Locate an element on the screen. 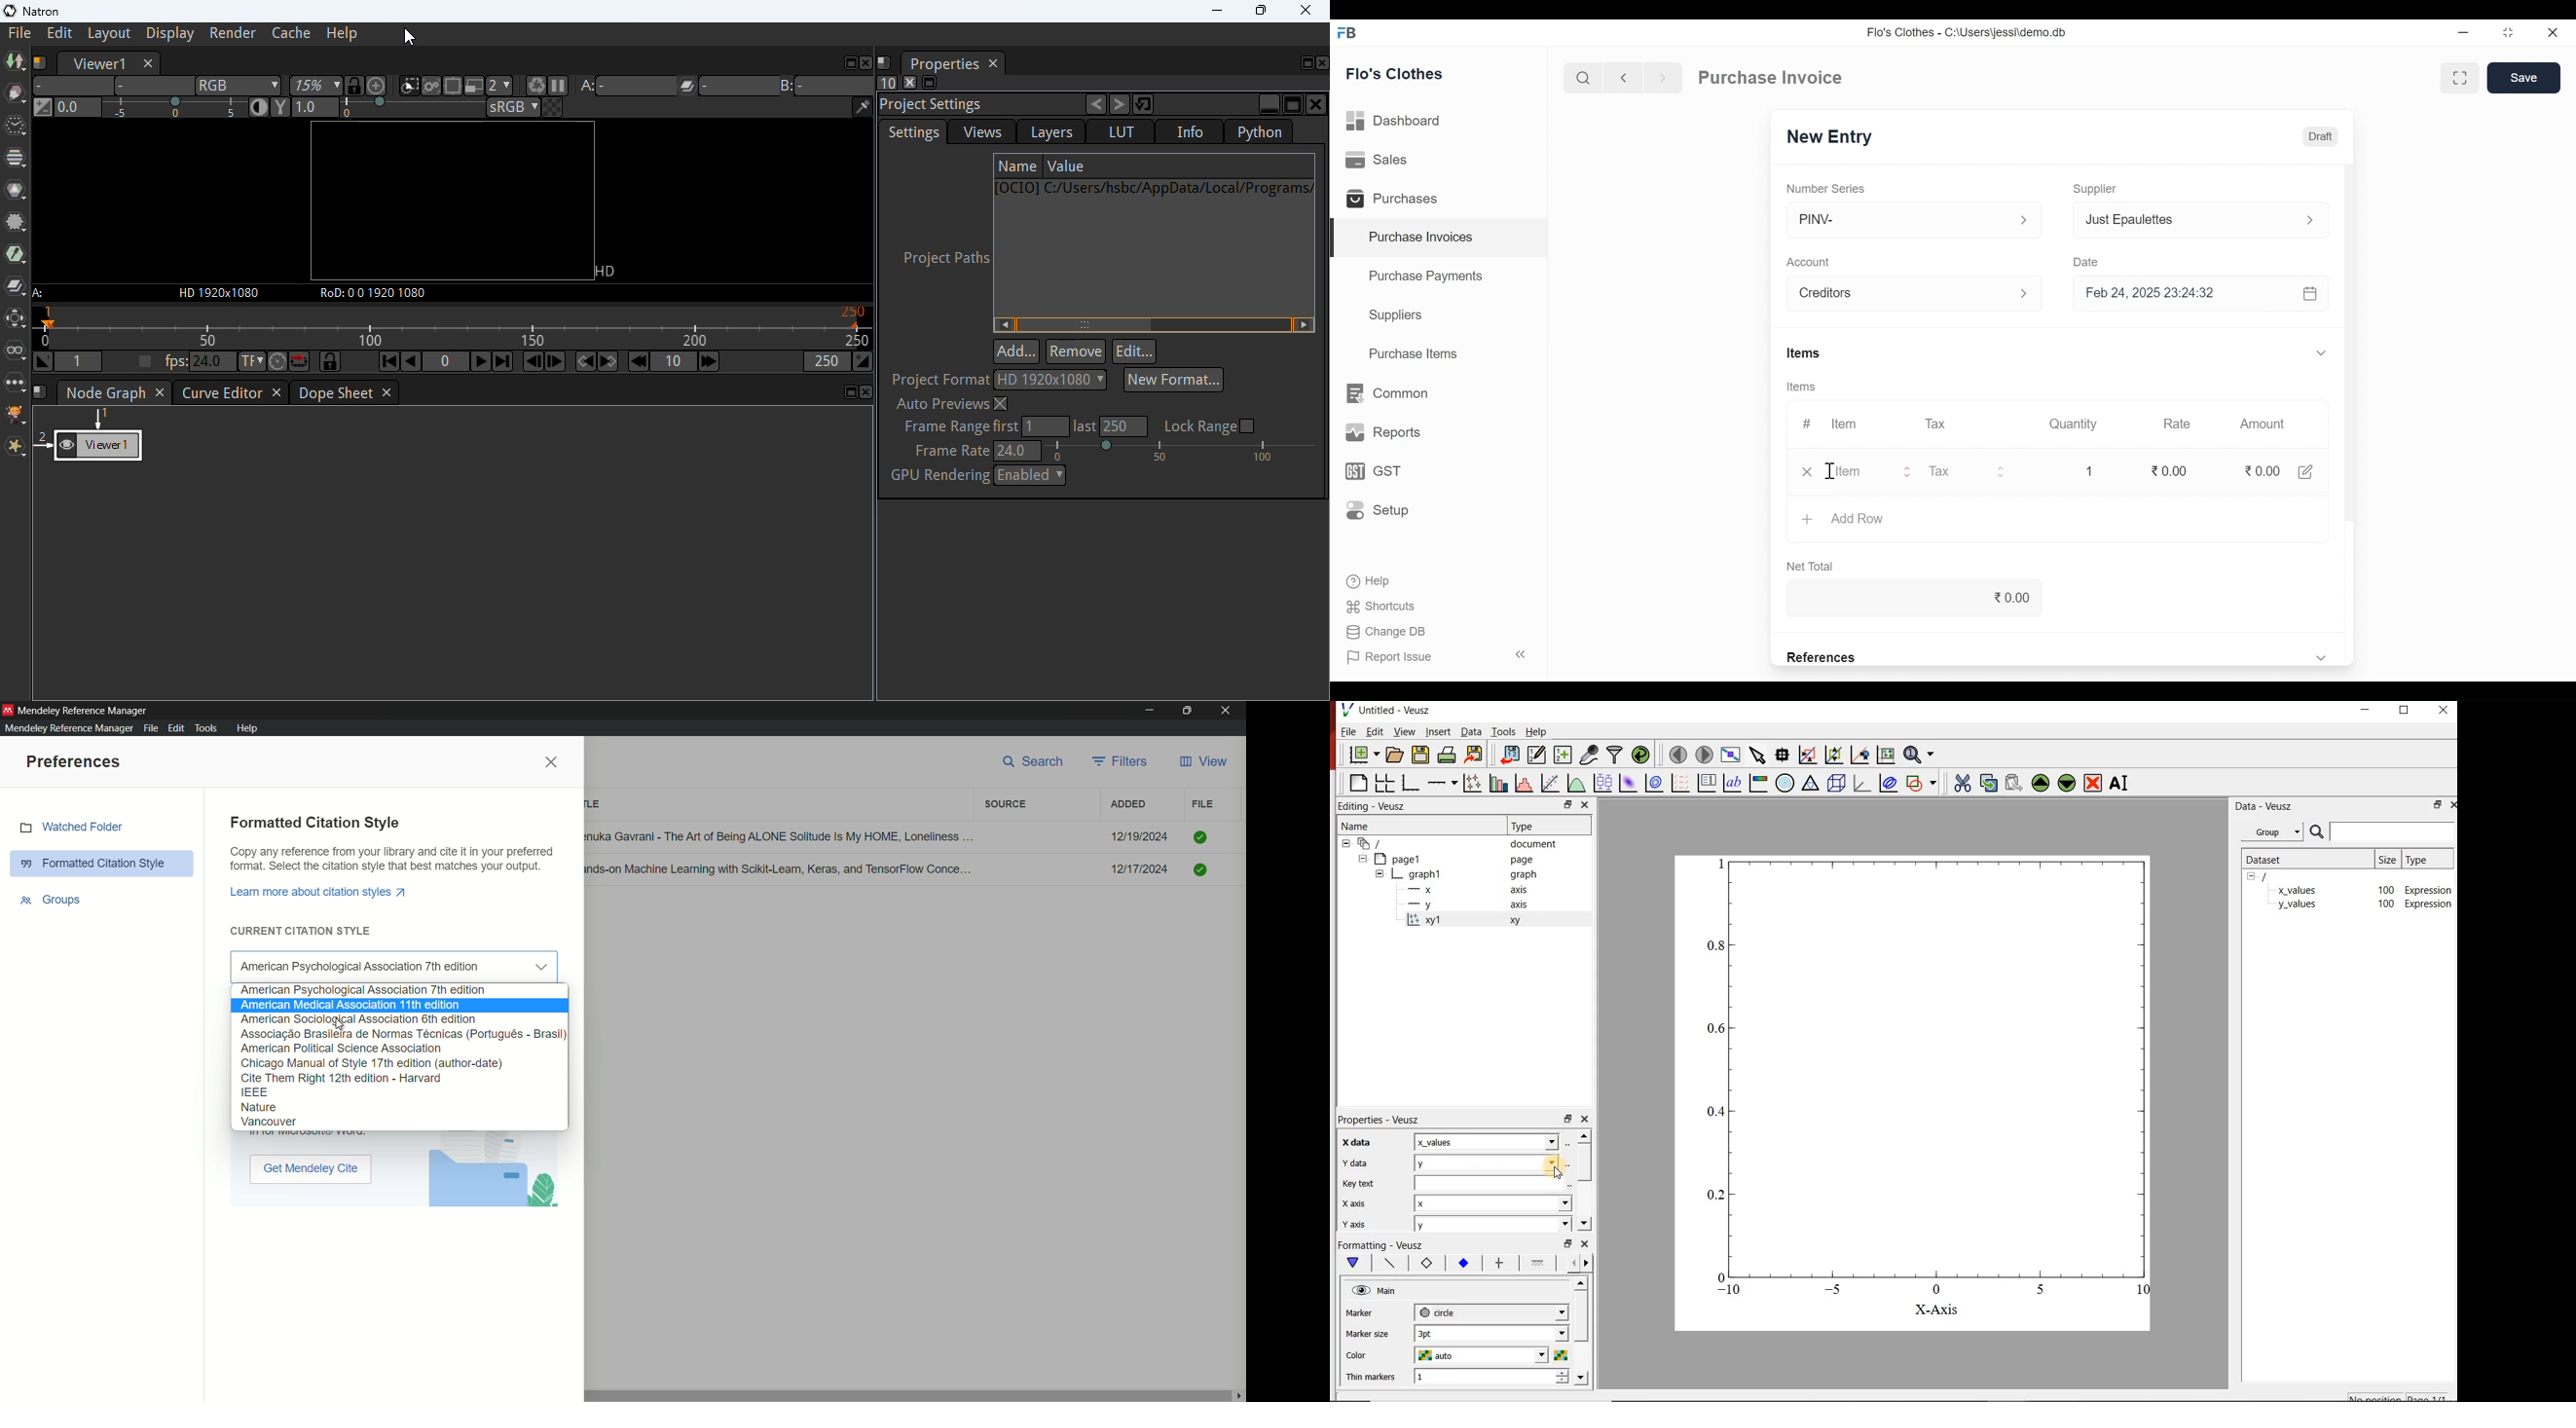 The height and width of the screenshot is (1428, 2576). close is located at coordinates (1586, 1119).